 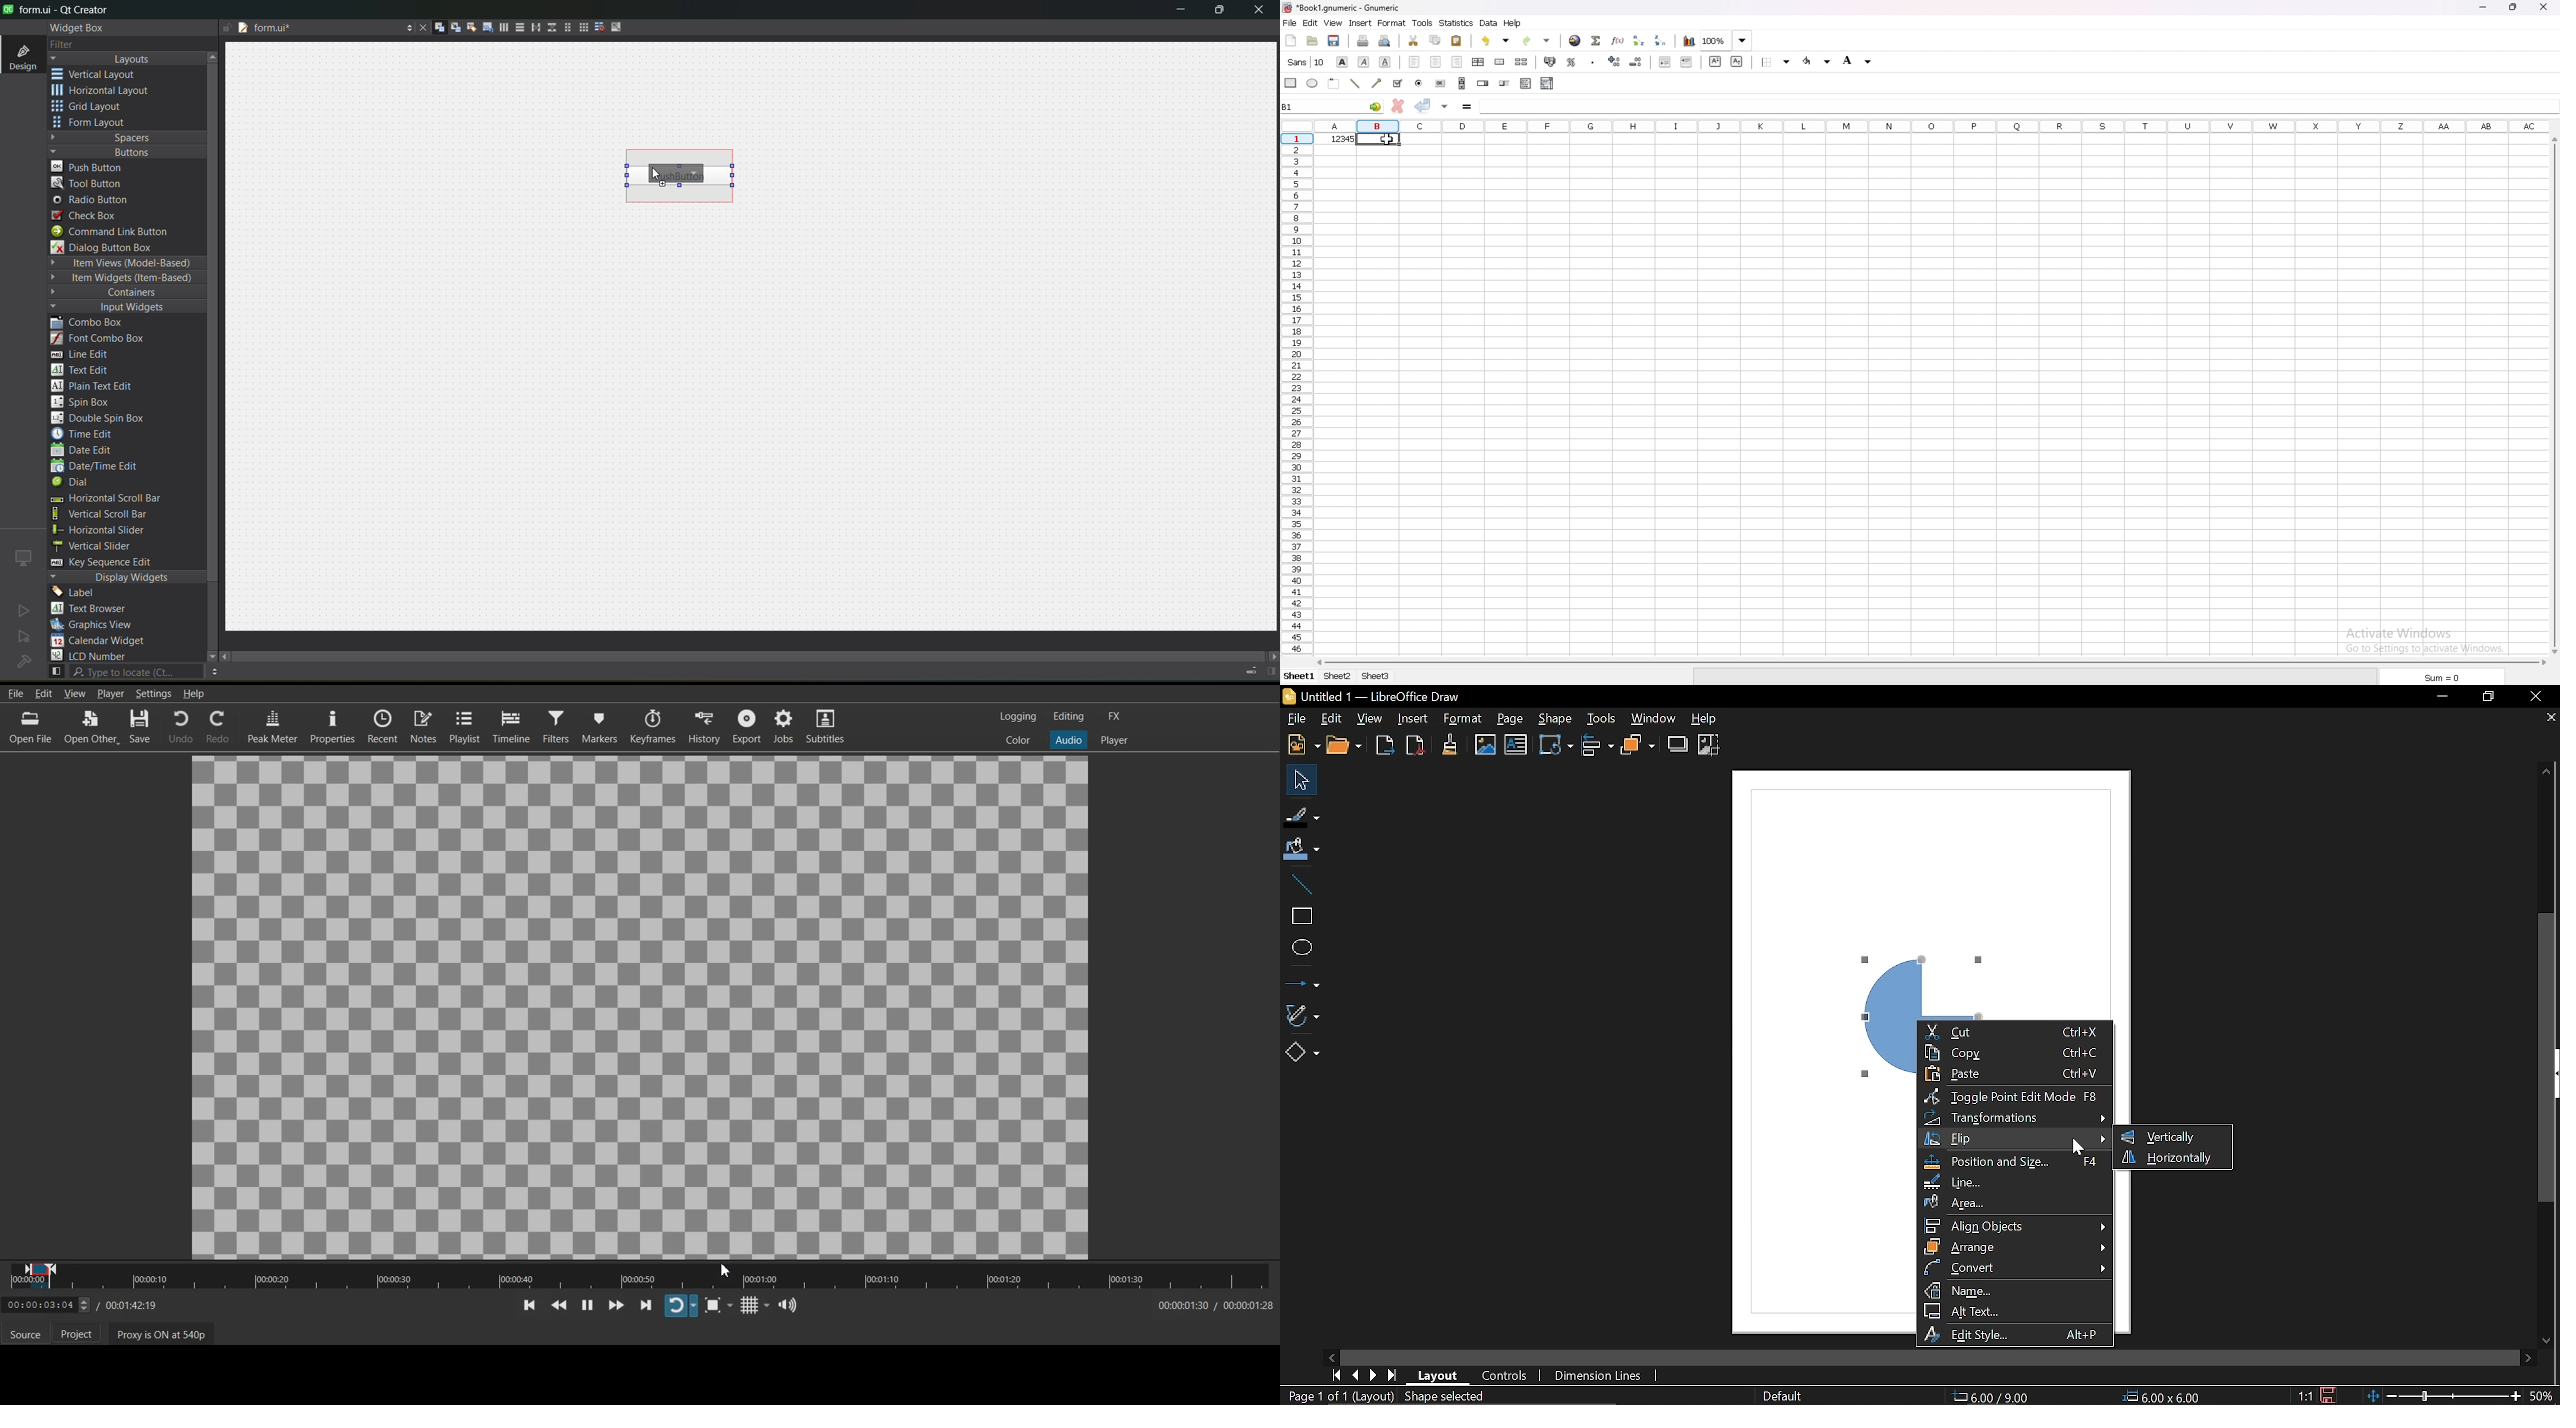 What do you see at coordinates (516, 27) in the screenshot?
I see `layout vertically` at bounding box center [516, 27].